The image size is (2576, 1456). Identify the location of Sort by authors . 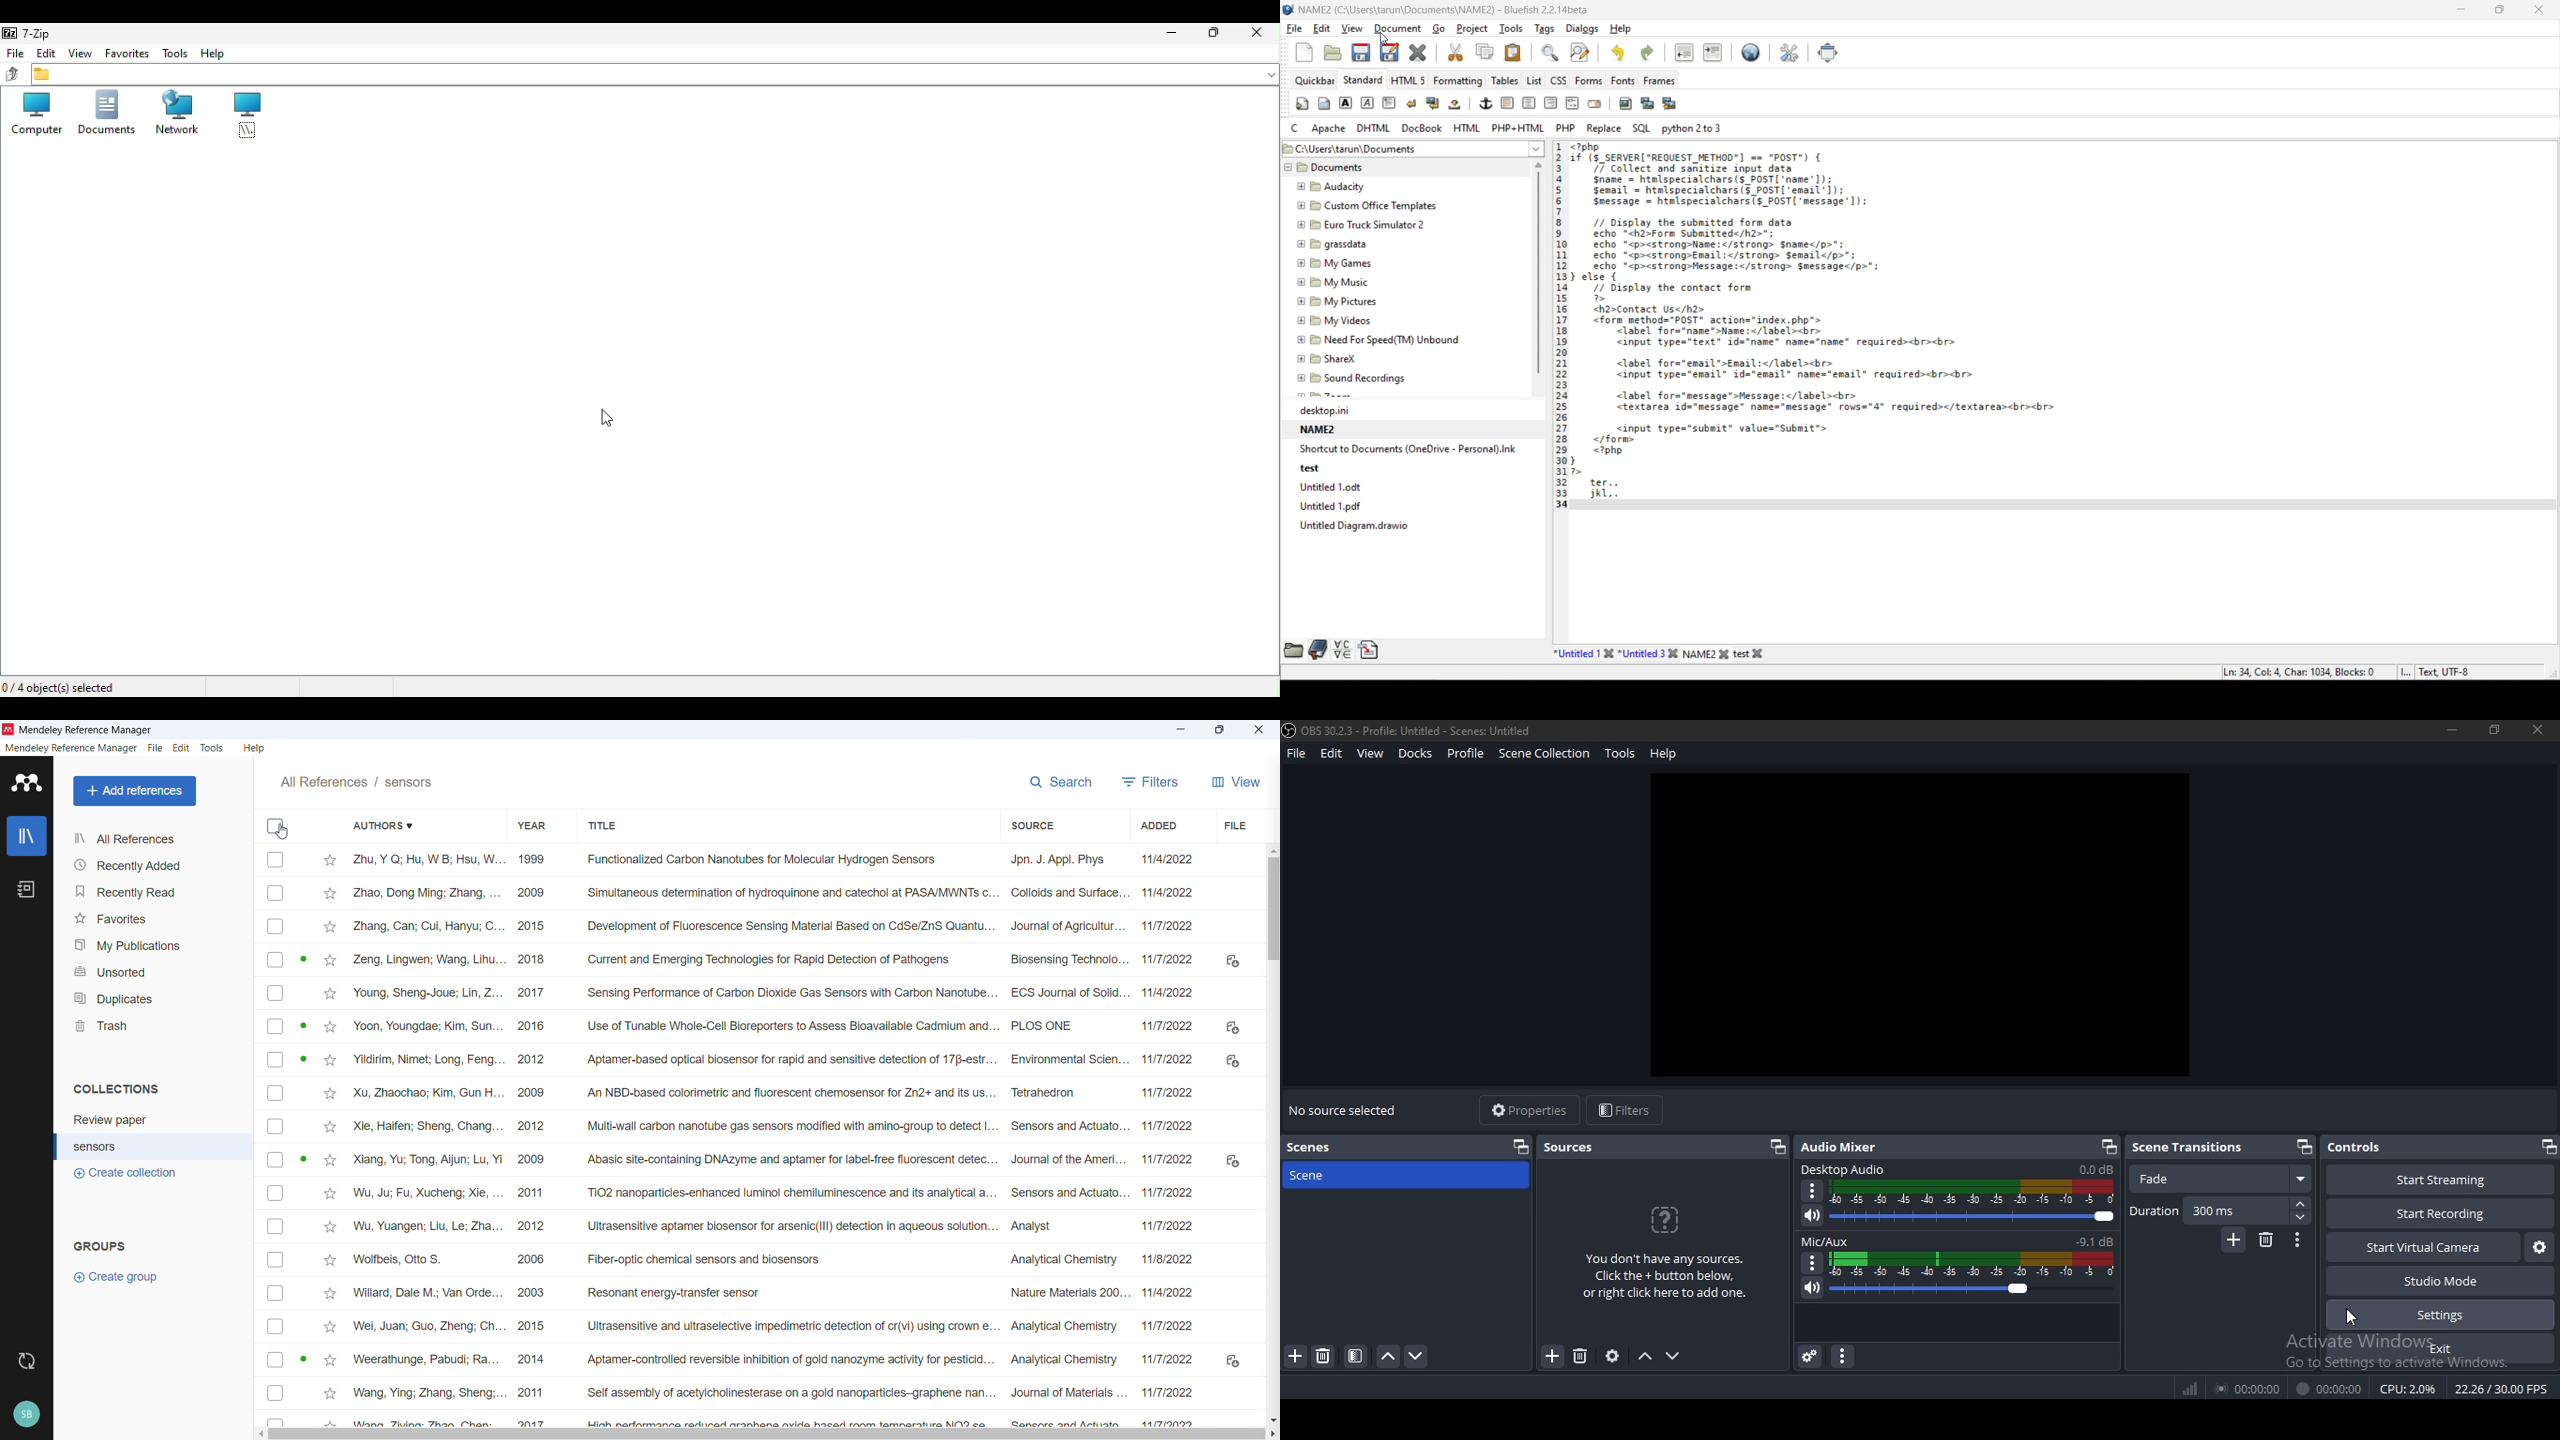
(382, 826).